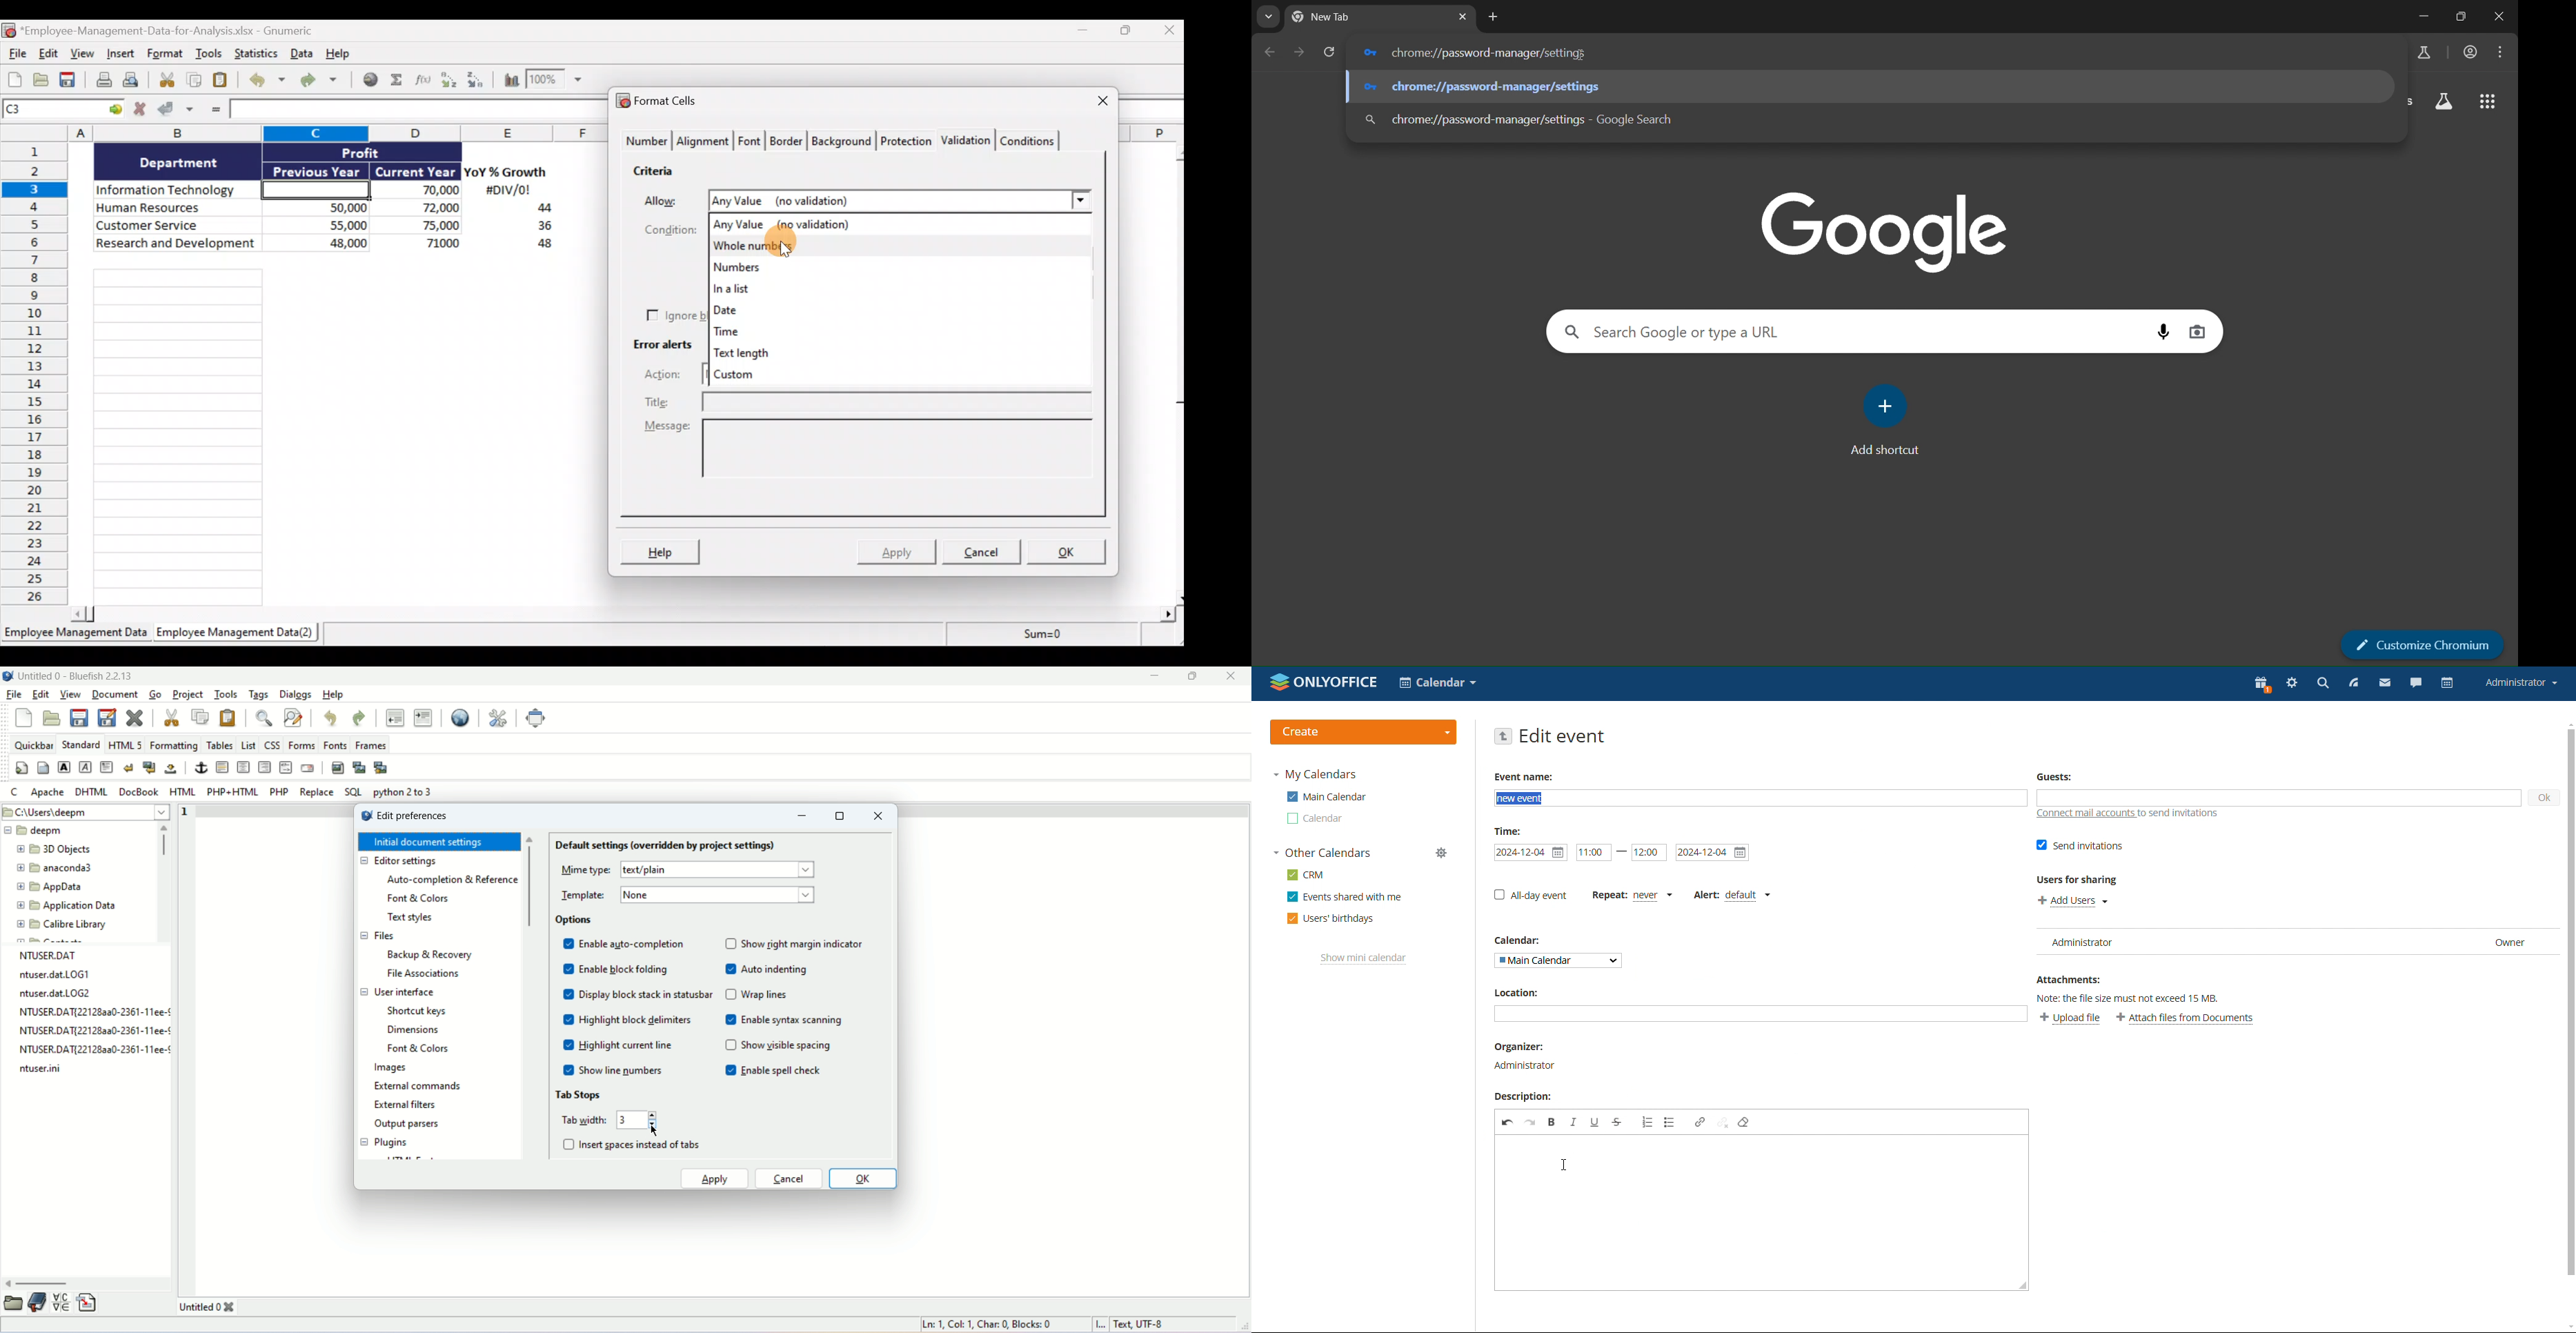 Image resolution: width=2576 pixels, height=1344 pixels. Describe the element at coordinates (185, 693) in the screenshot. I see `project` at that location.